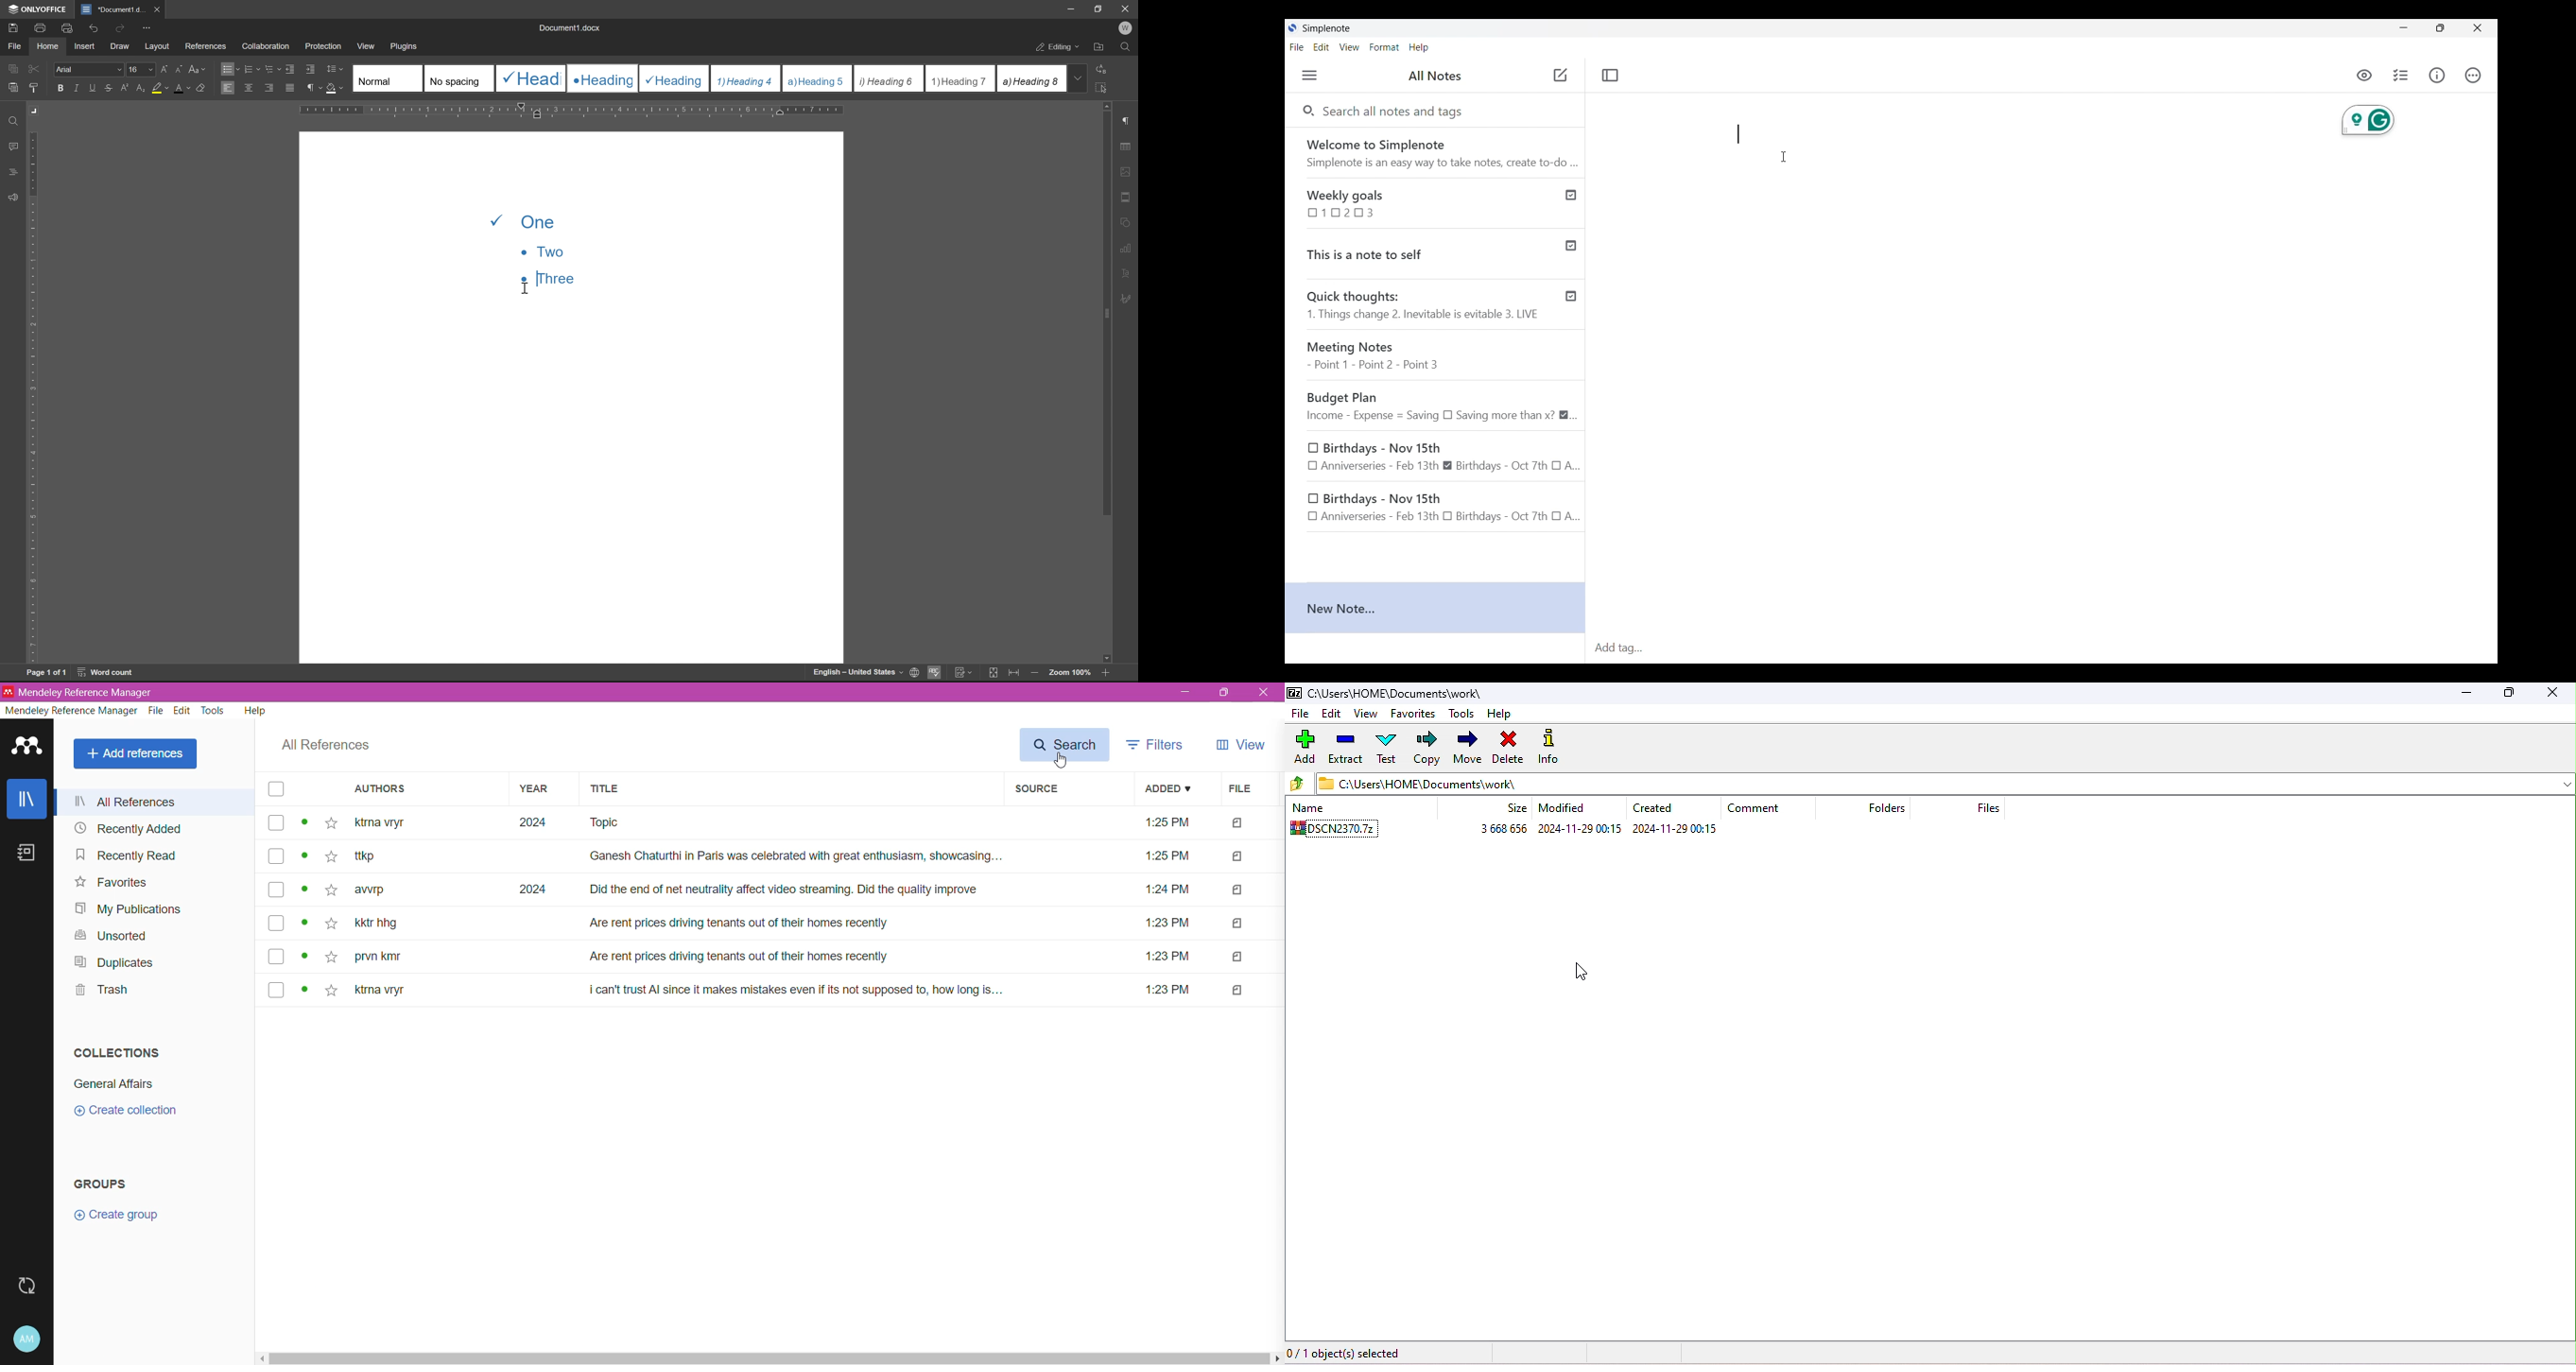 This screenshot has height=1372, width=2576. What do you see at coordinates (1239, 824) in the screenshot?
I see `file type` at bounding box center [1239, 824].